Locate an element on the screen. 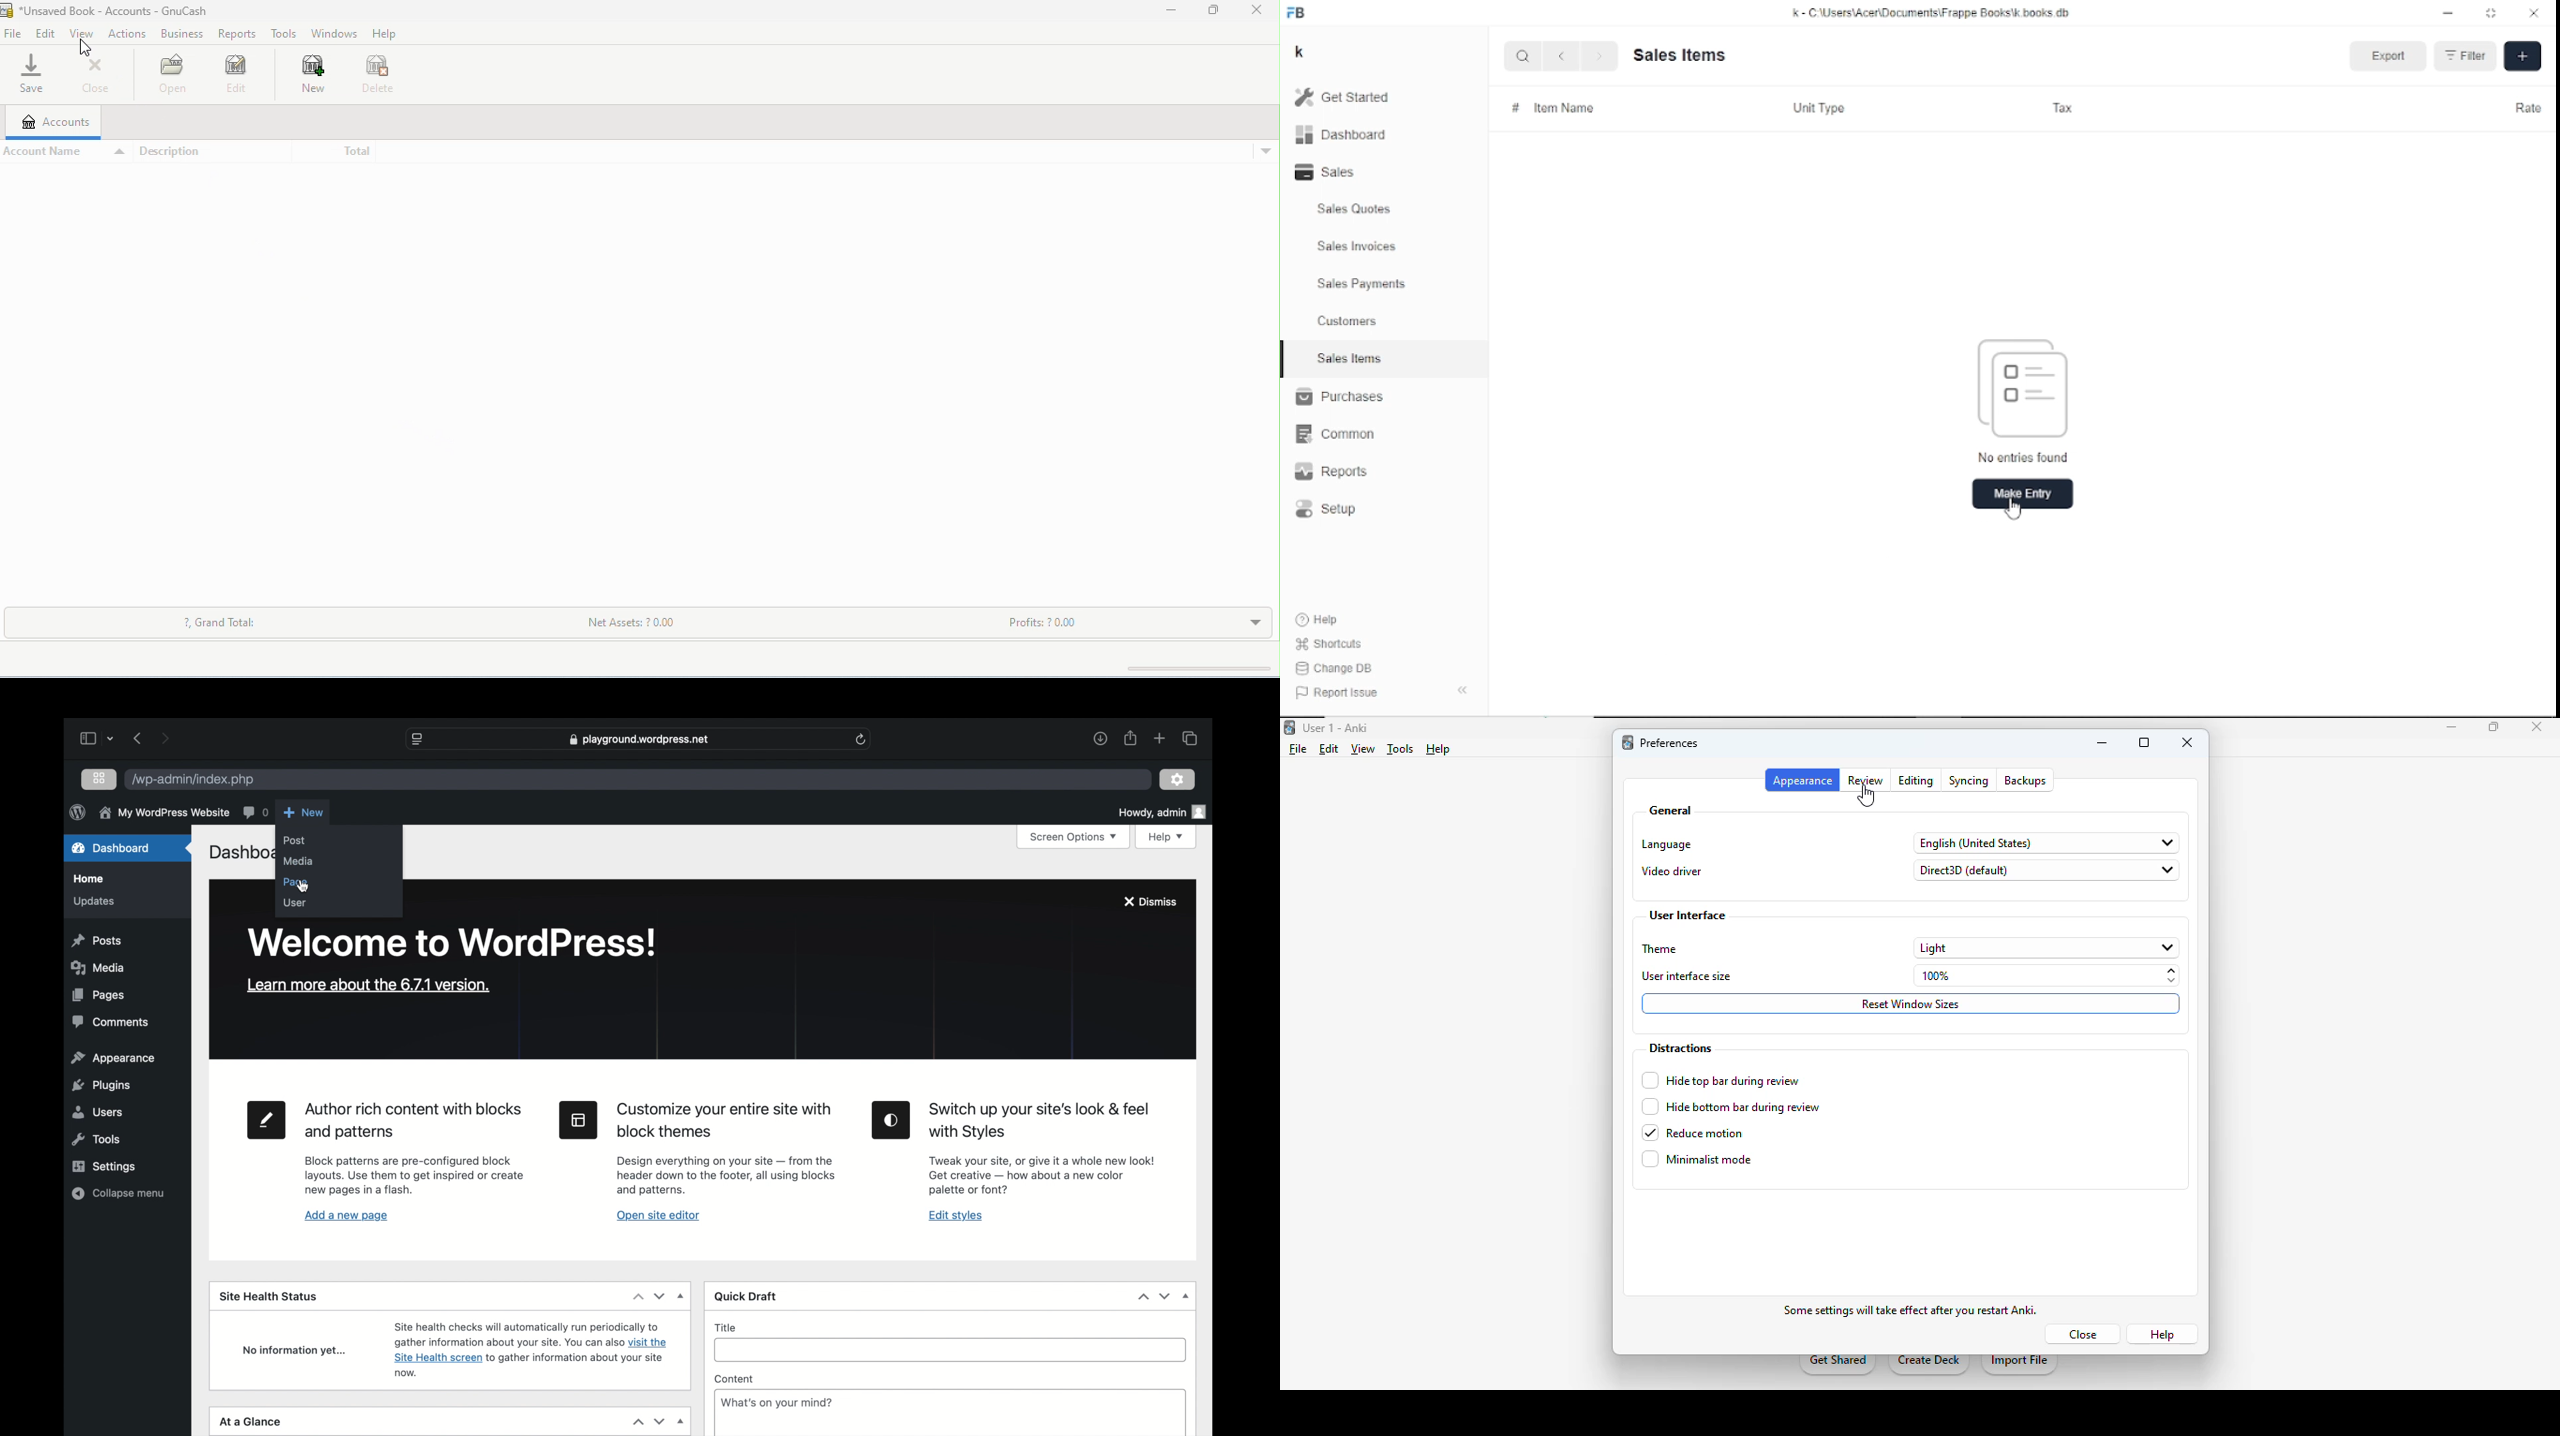  new is located at coordinates (304, 813).